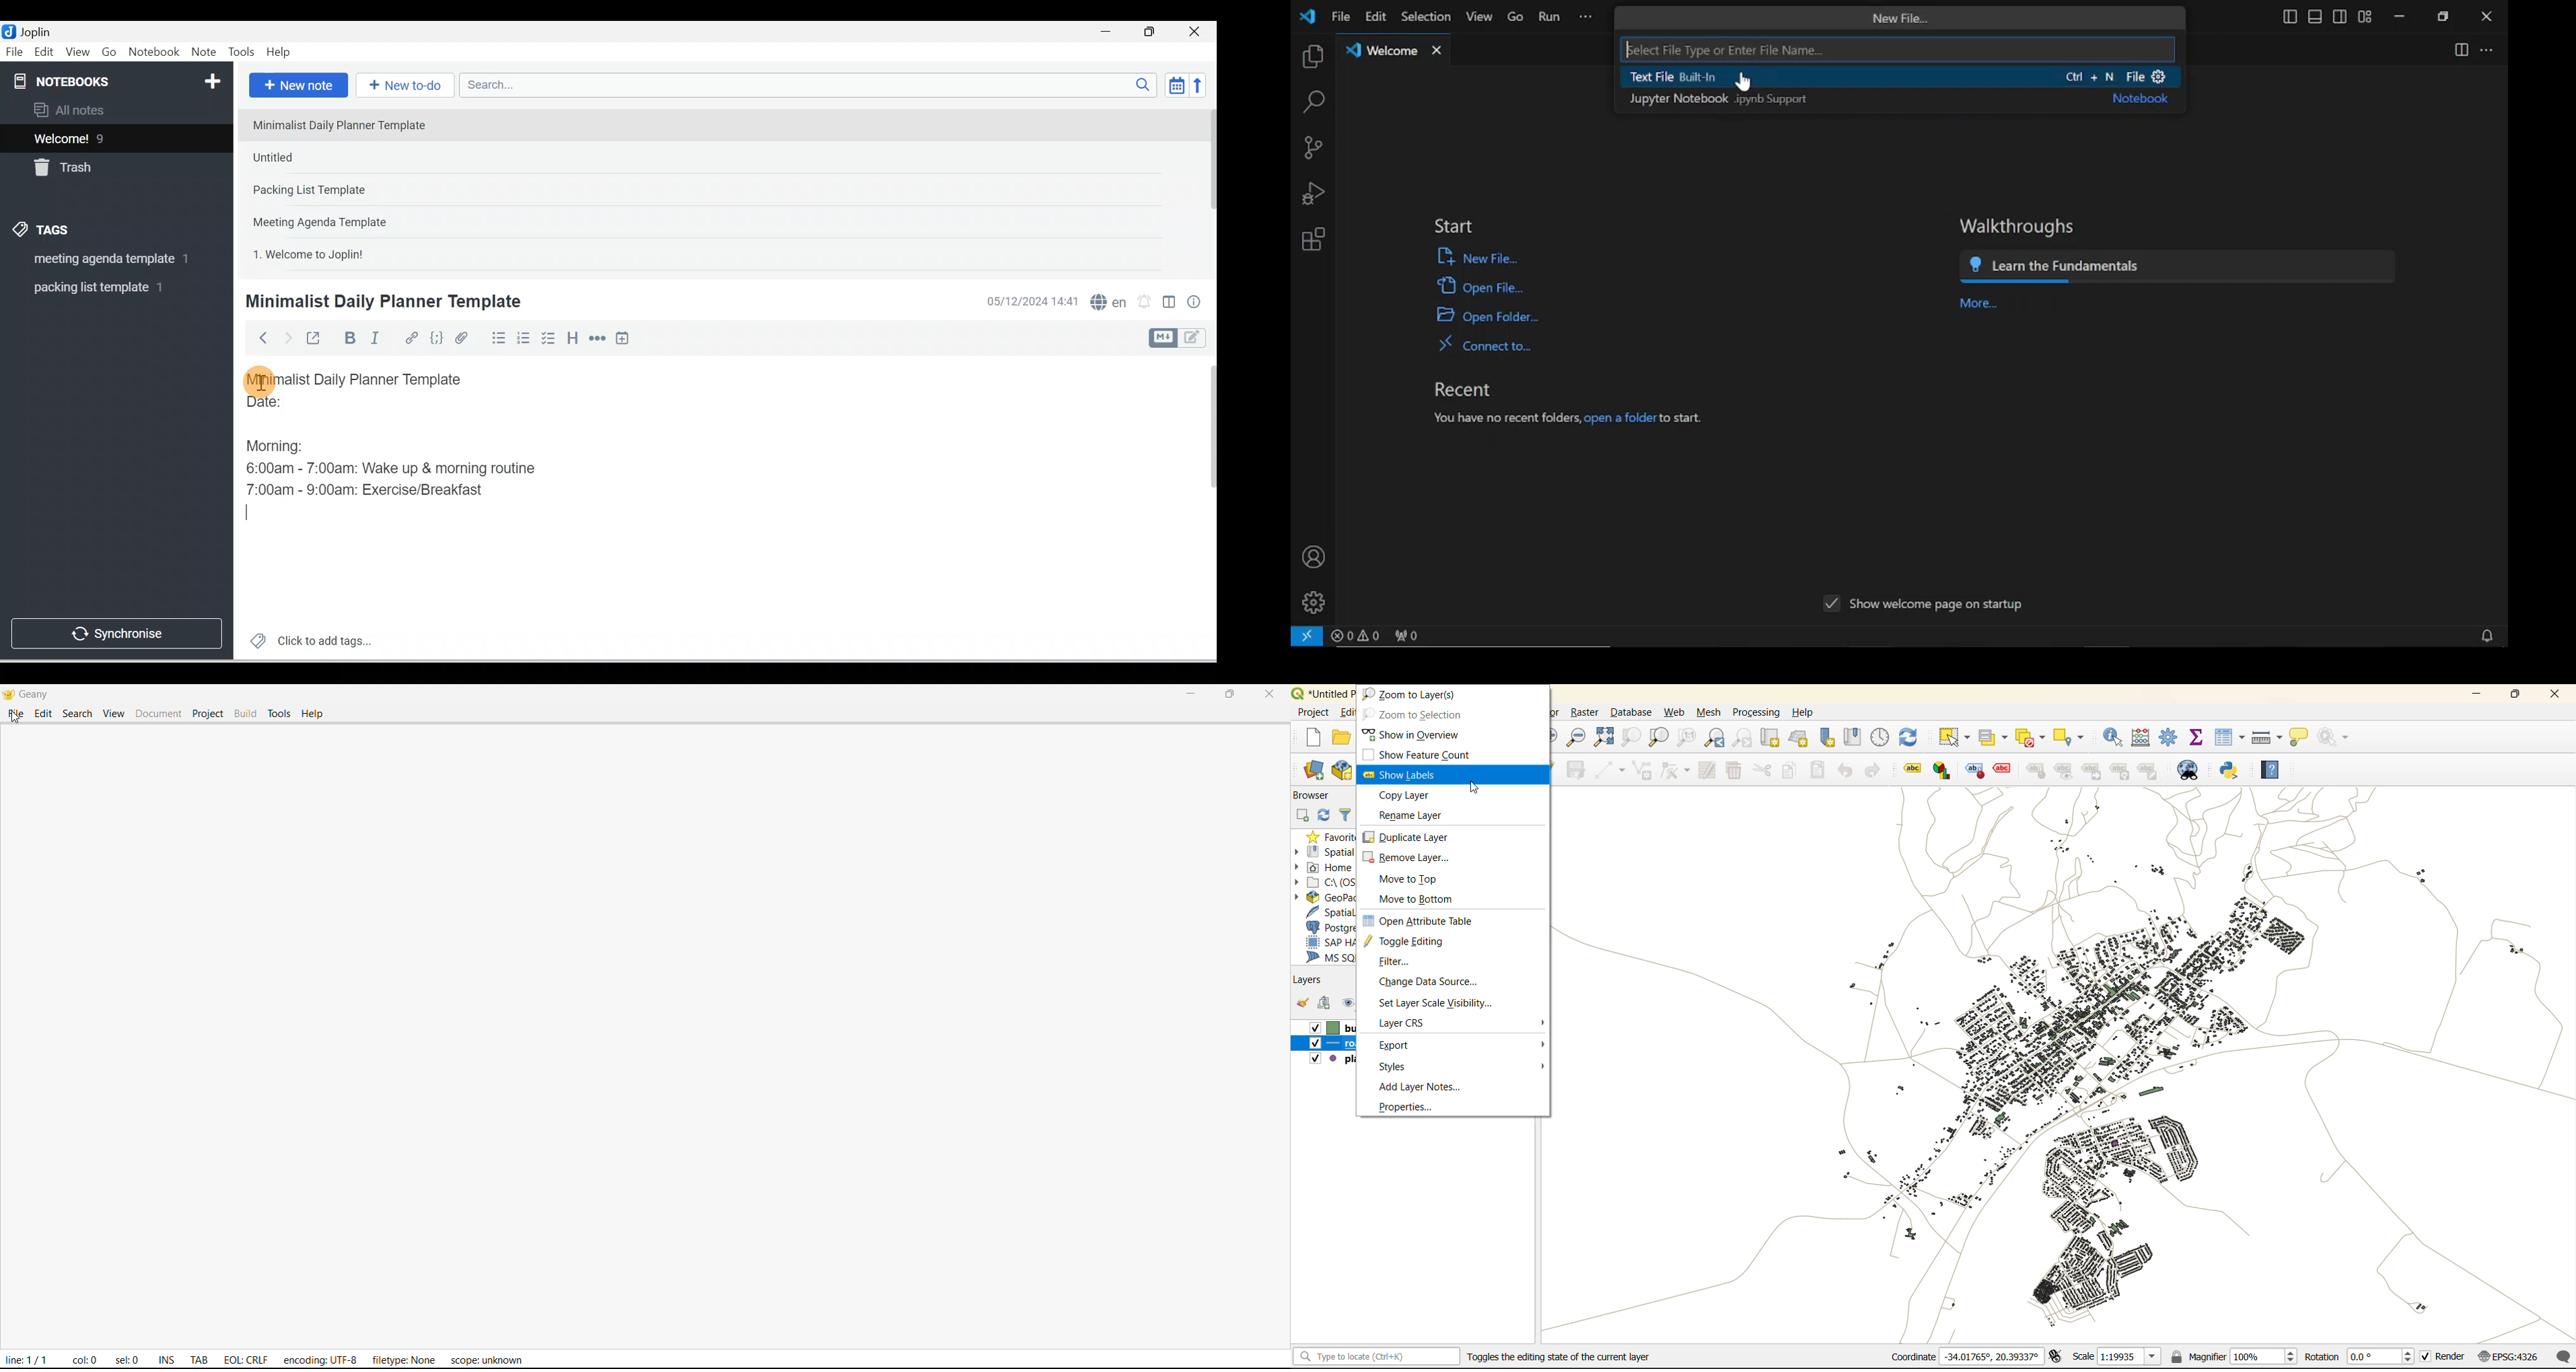 The width and height of the screenshot is (2576, 1372). I want to click on rotation, so click(2362, 1356).